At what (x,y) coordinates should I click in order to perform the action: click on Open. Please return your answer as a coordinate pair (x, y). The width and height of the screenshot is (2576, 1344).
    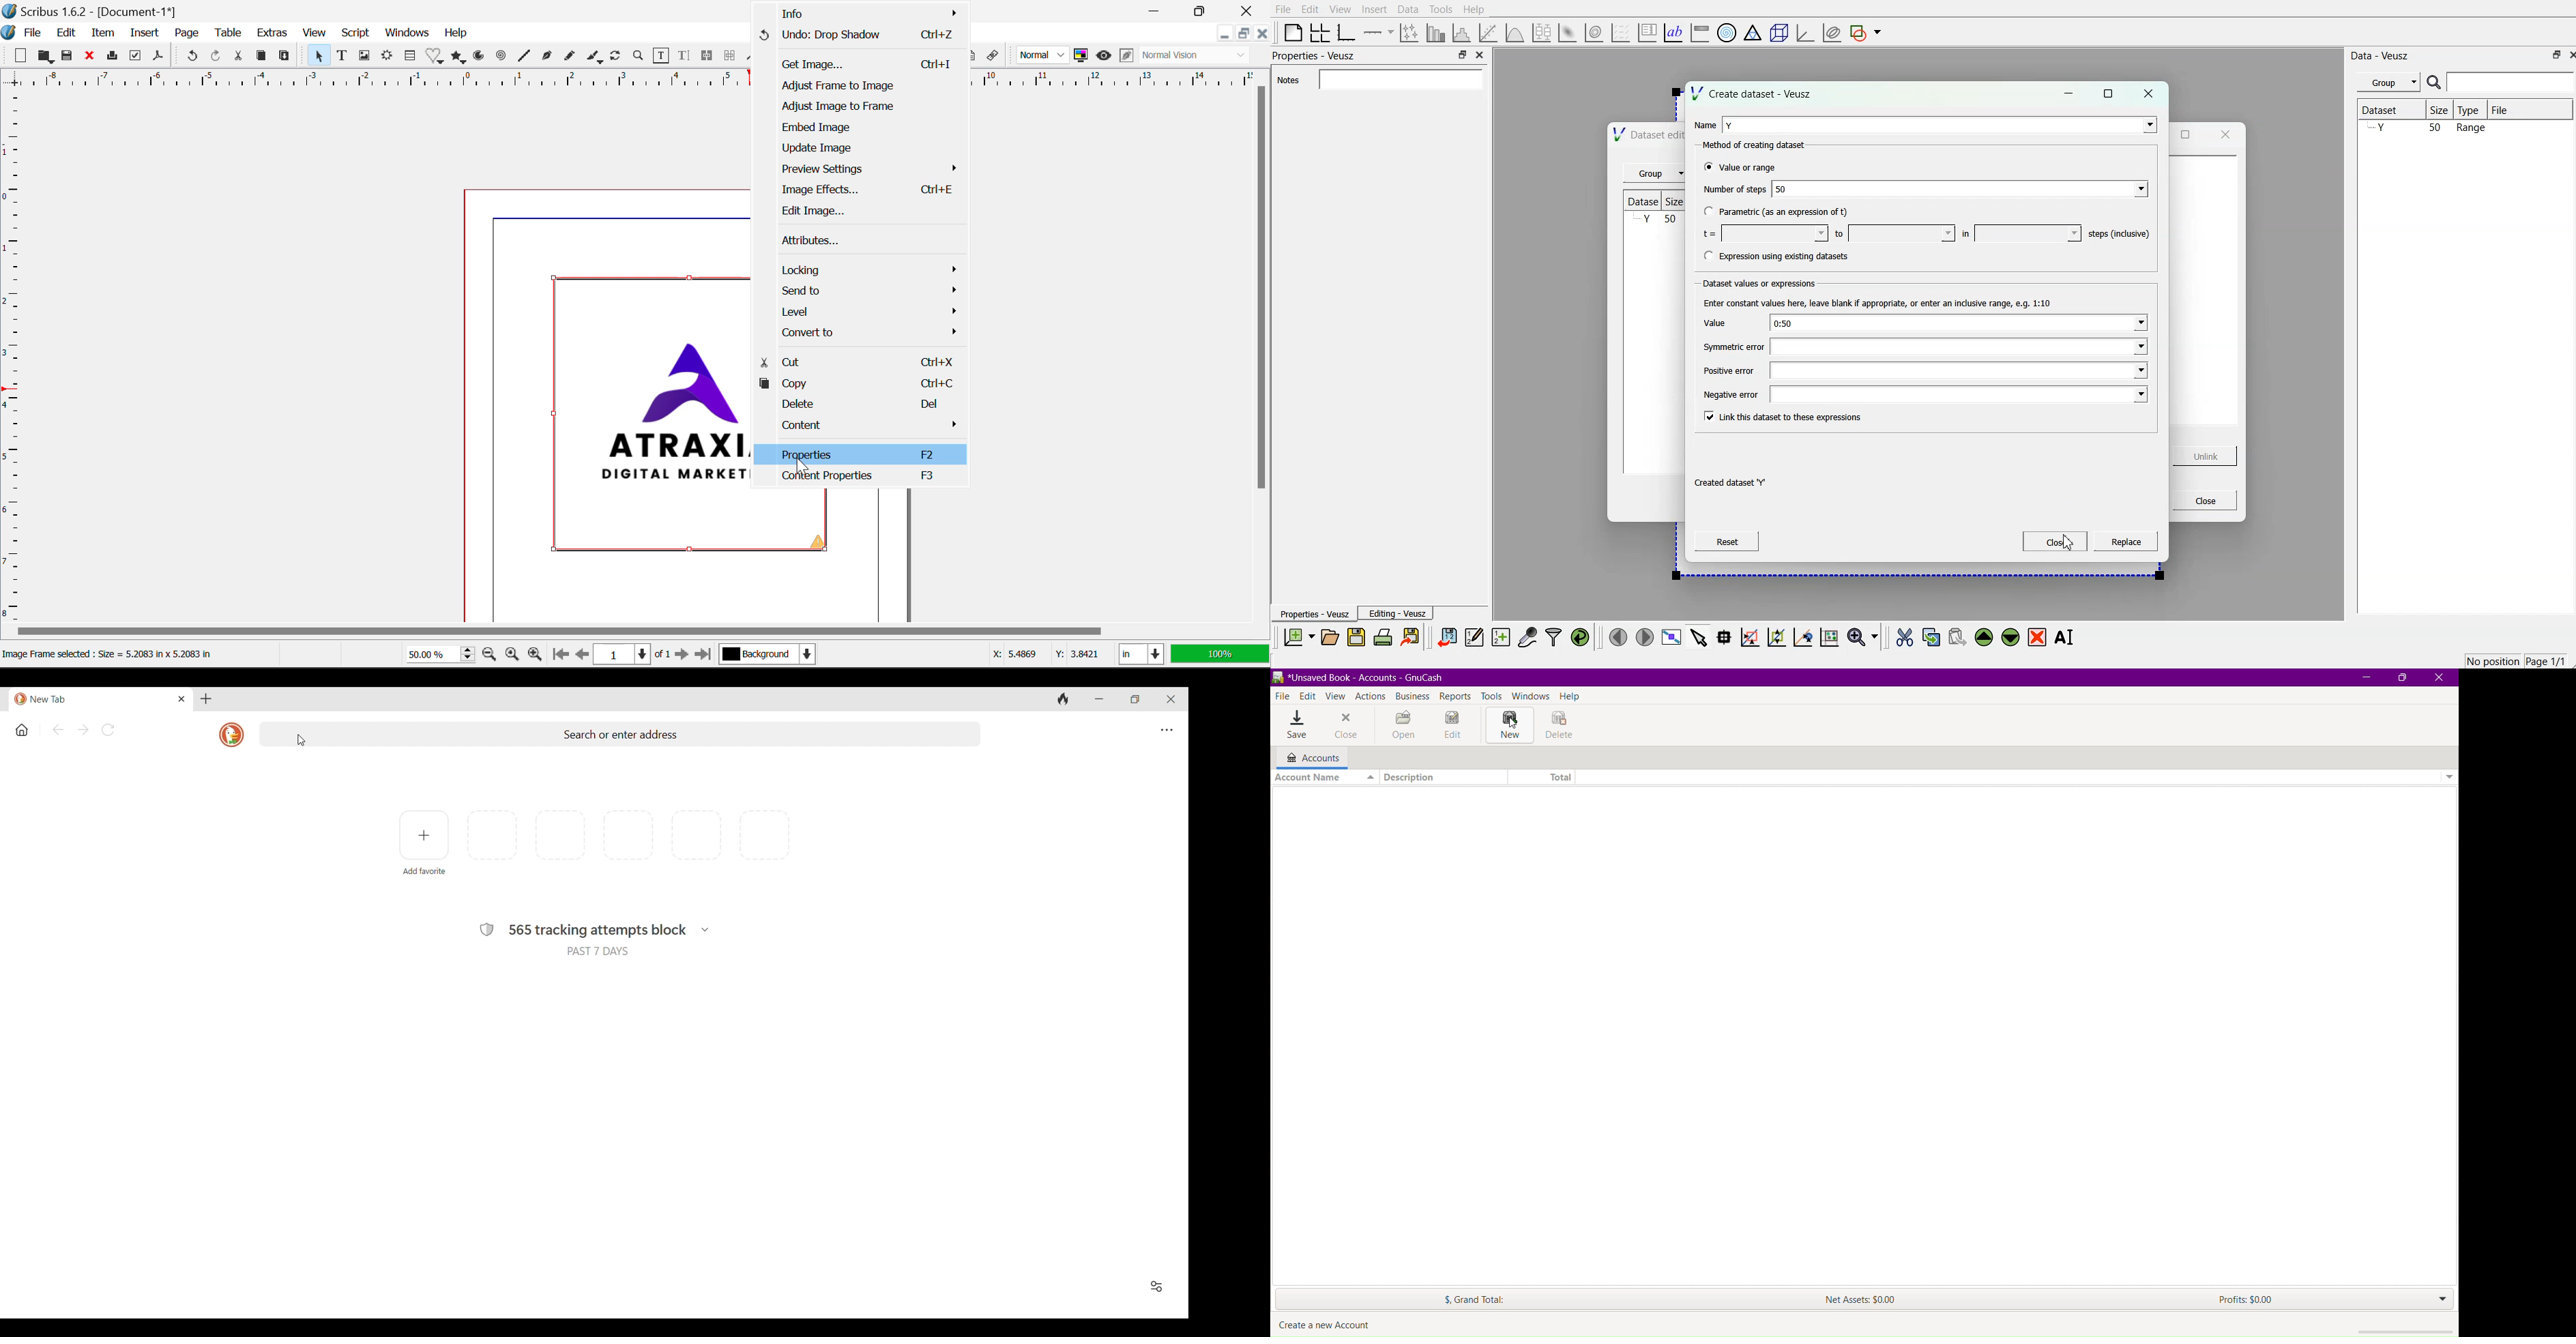
    Looking at the image, I should click on (44, 56).